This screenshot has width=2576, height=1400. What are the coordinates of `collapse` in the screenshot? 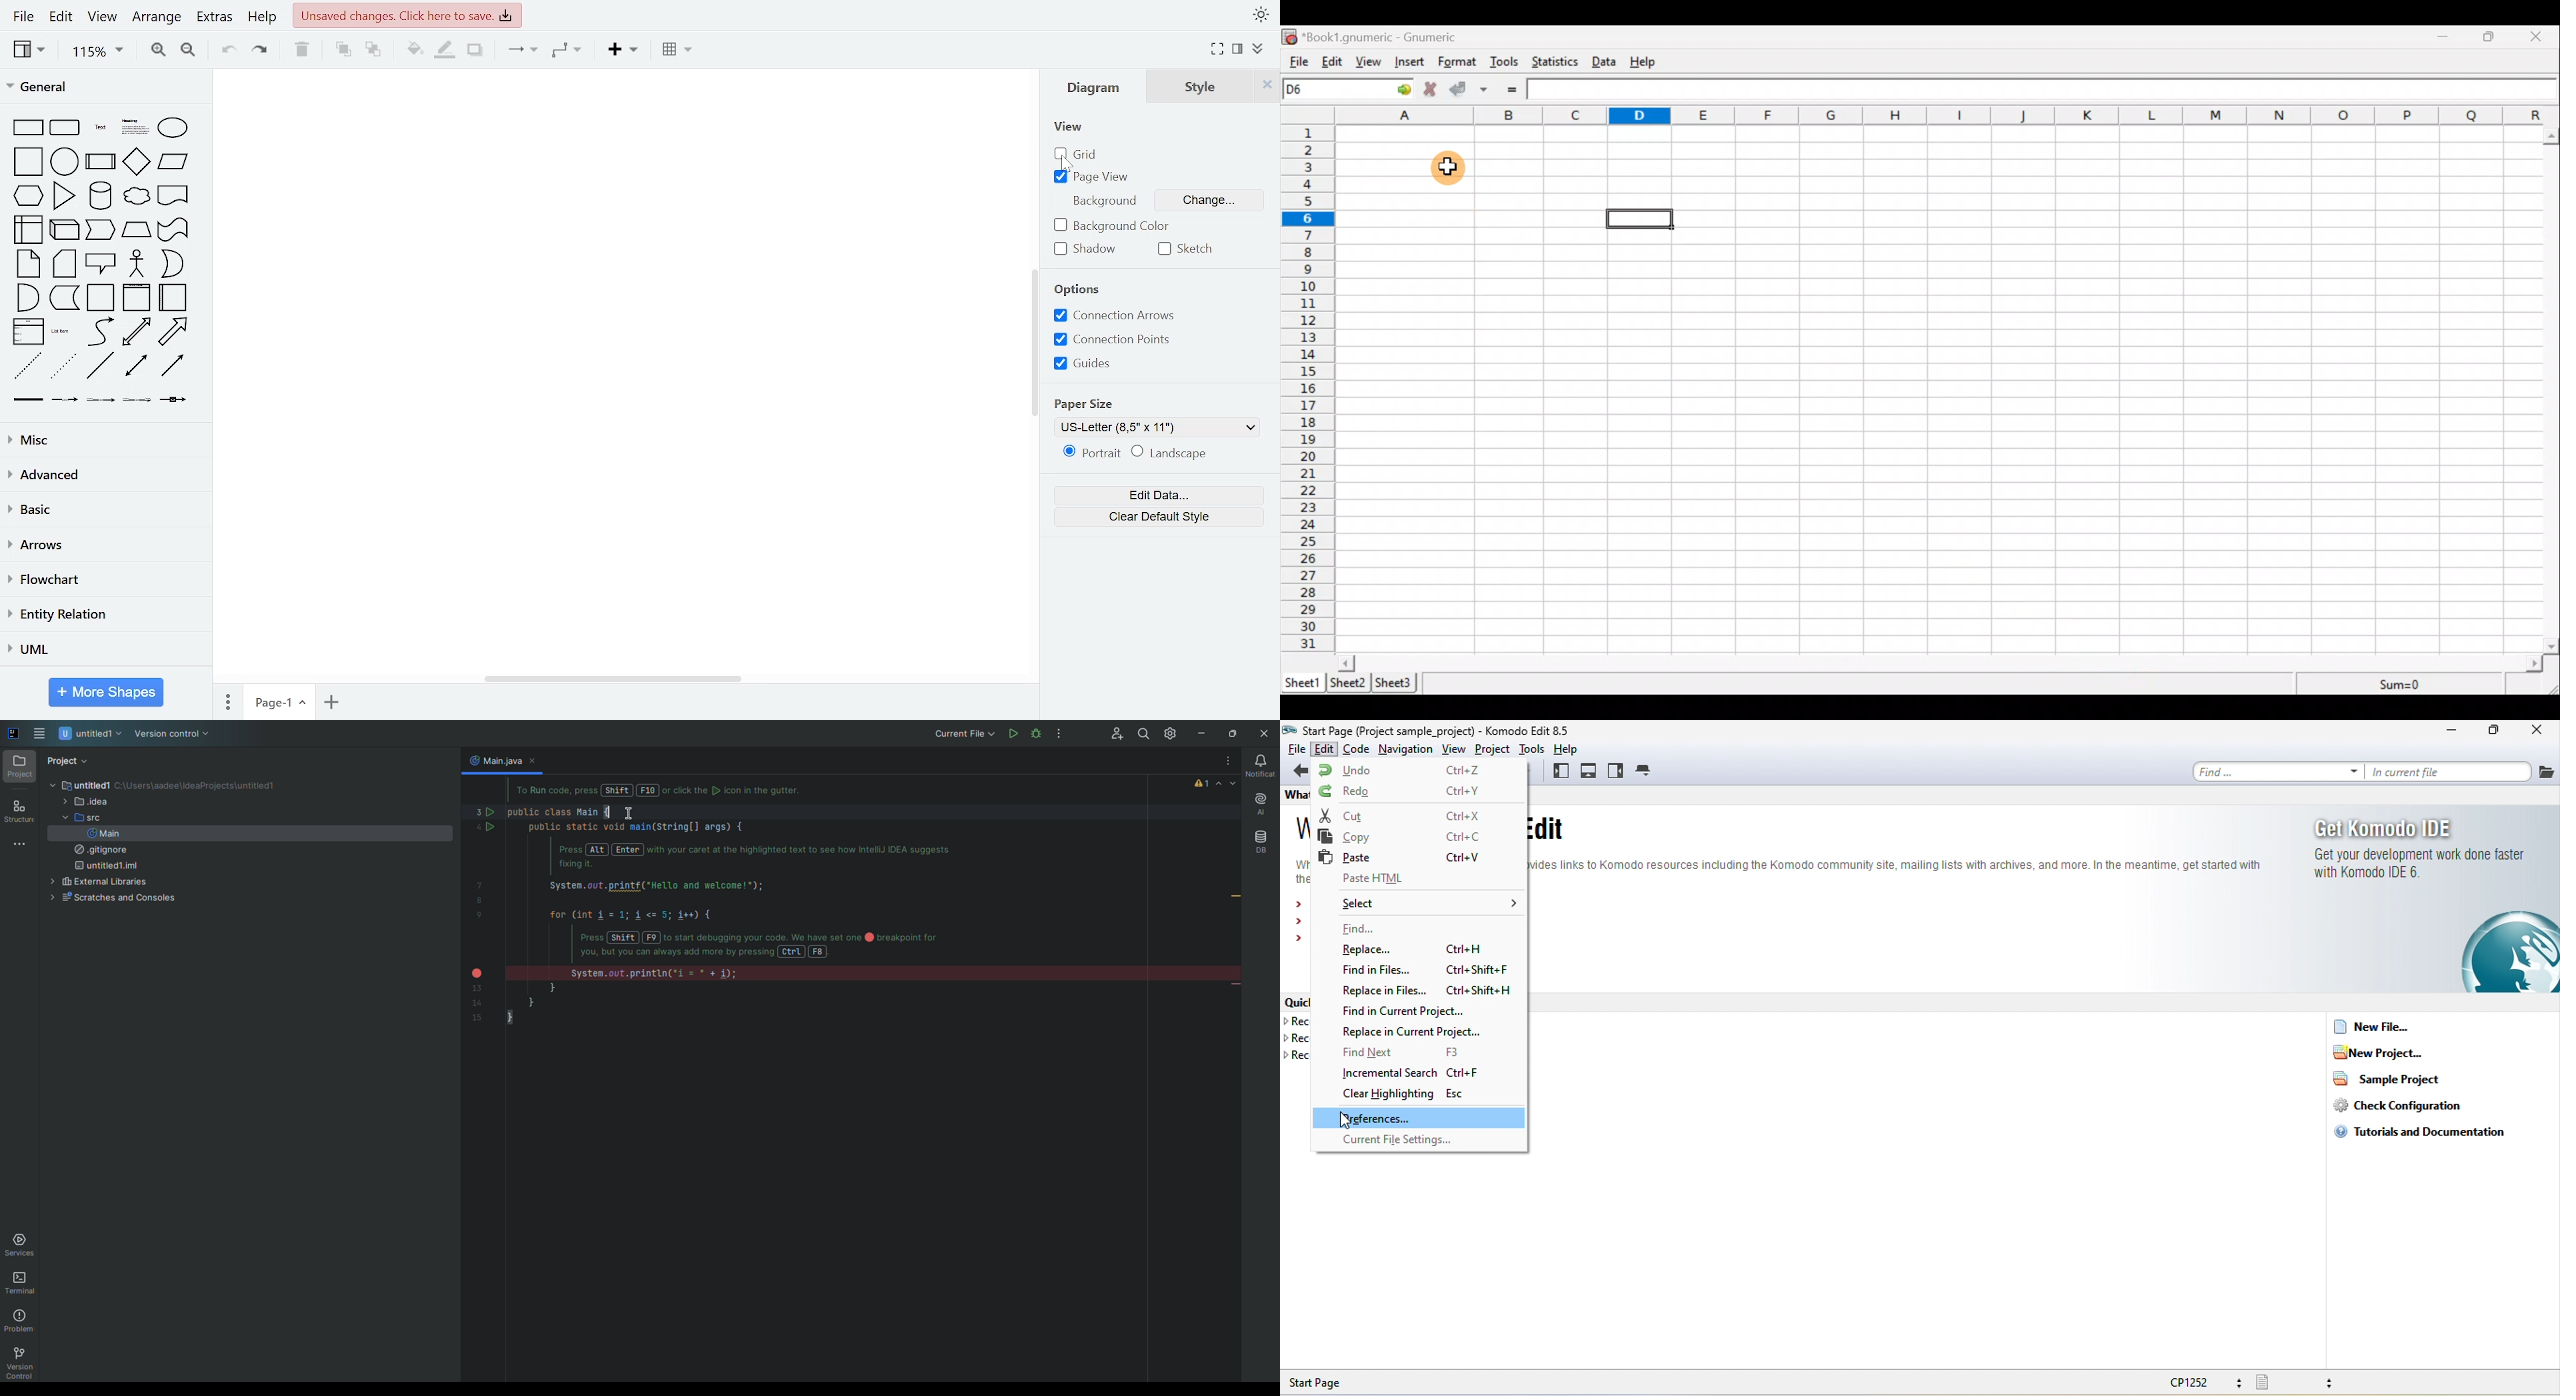 It's located at (1258, 49).